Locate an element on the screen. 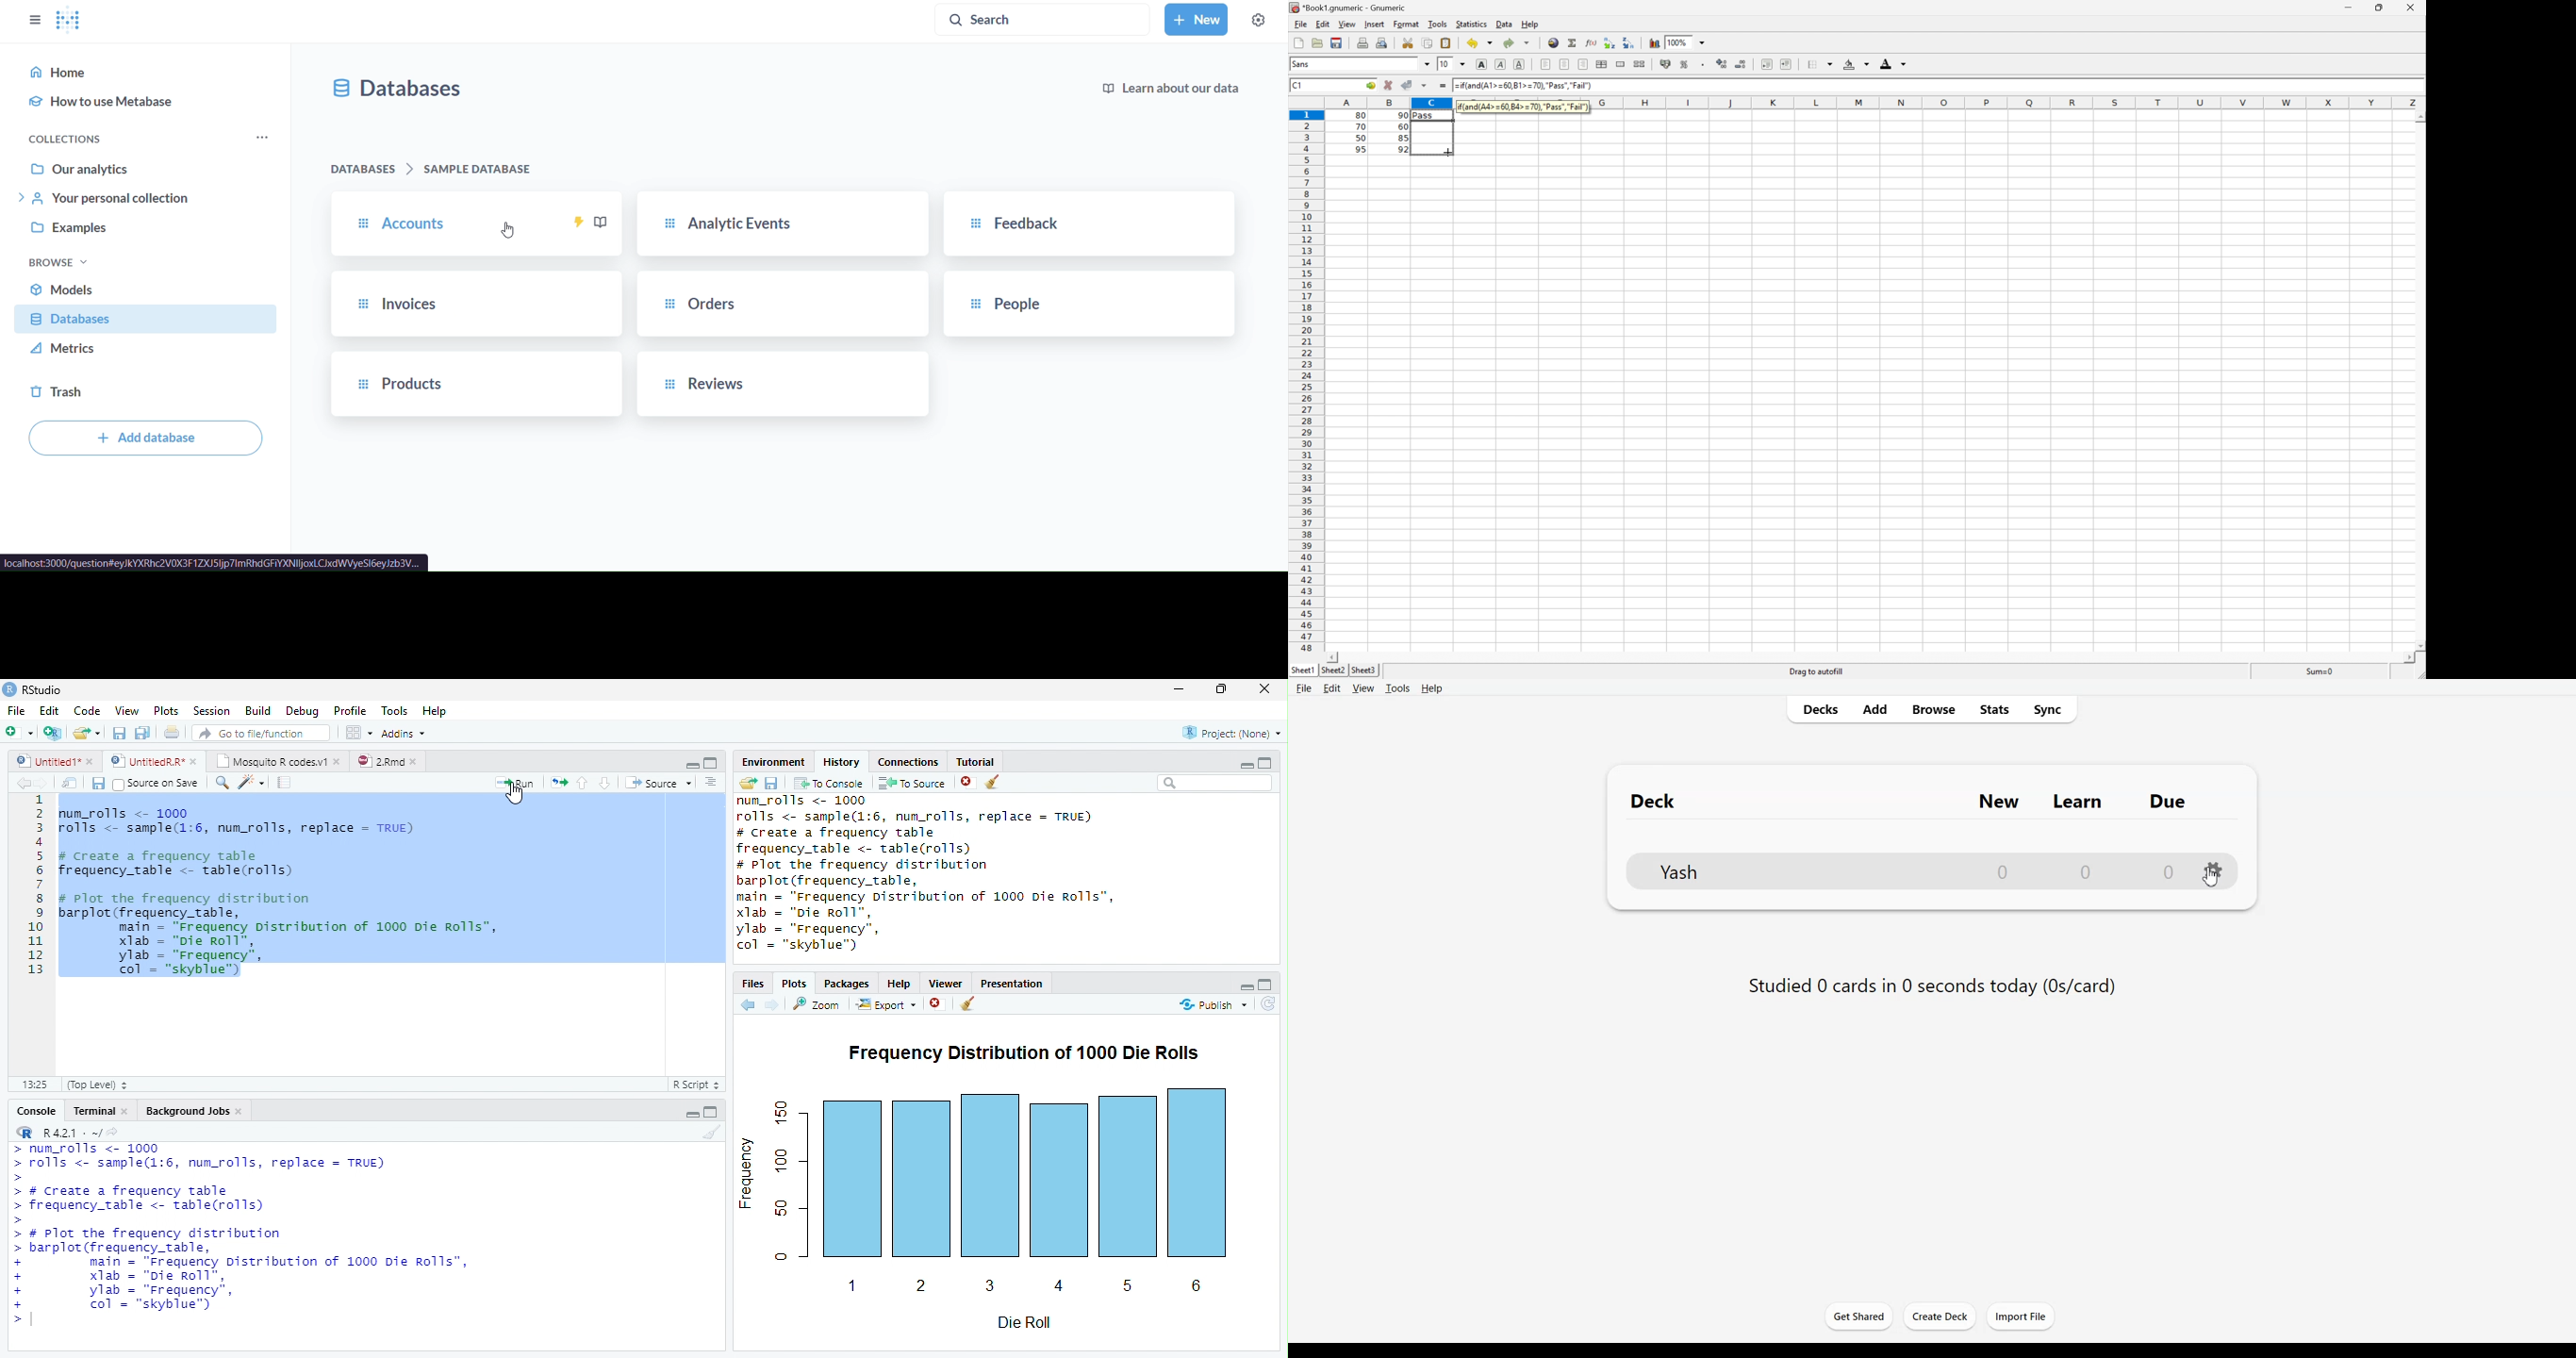 The image size is (2576, 1372). Edit a function in the current cell is located at coordinates (1592, 44).